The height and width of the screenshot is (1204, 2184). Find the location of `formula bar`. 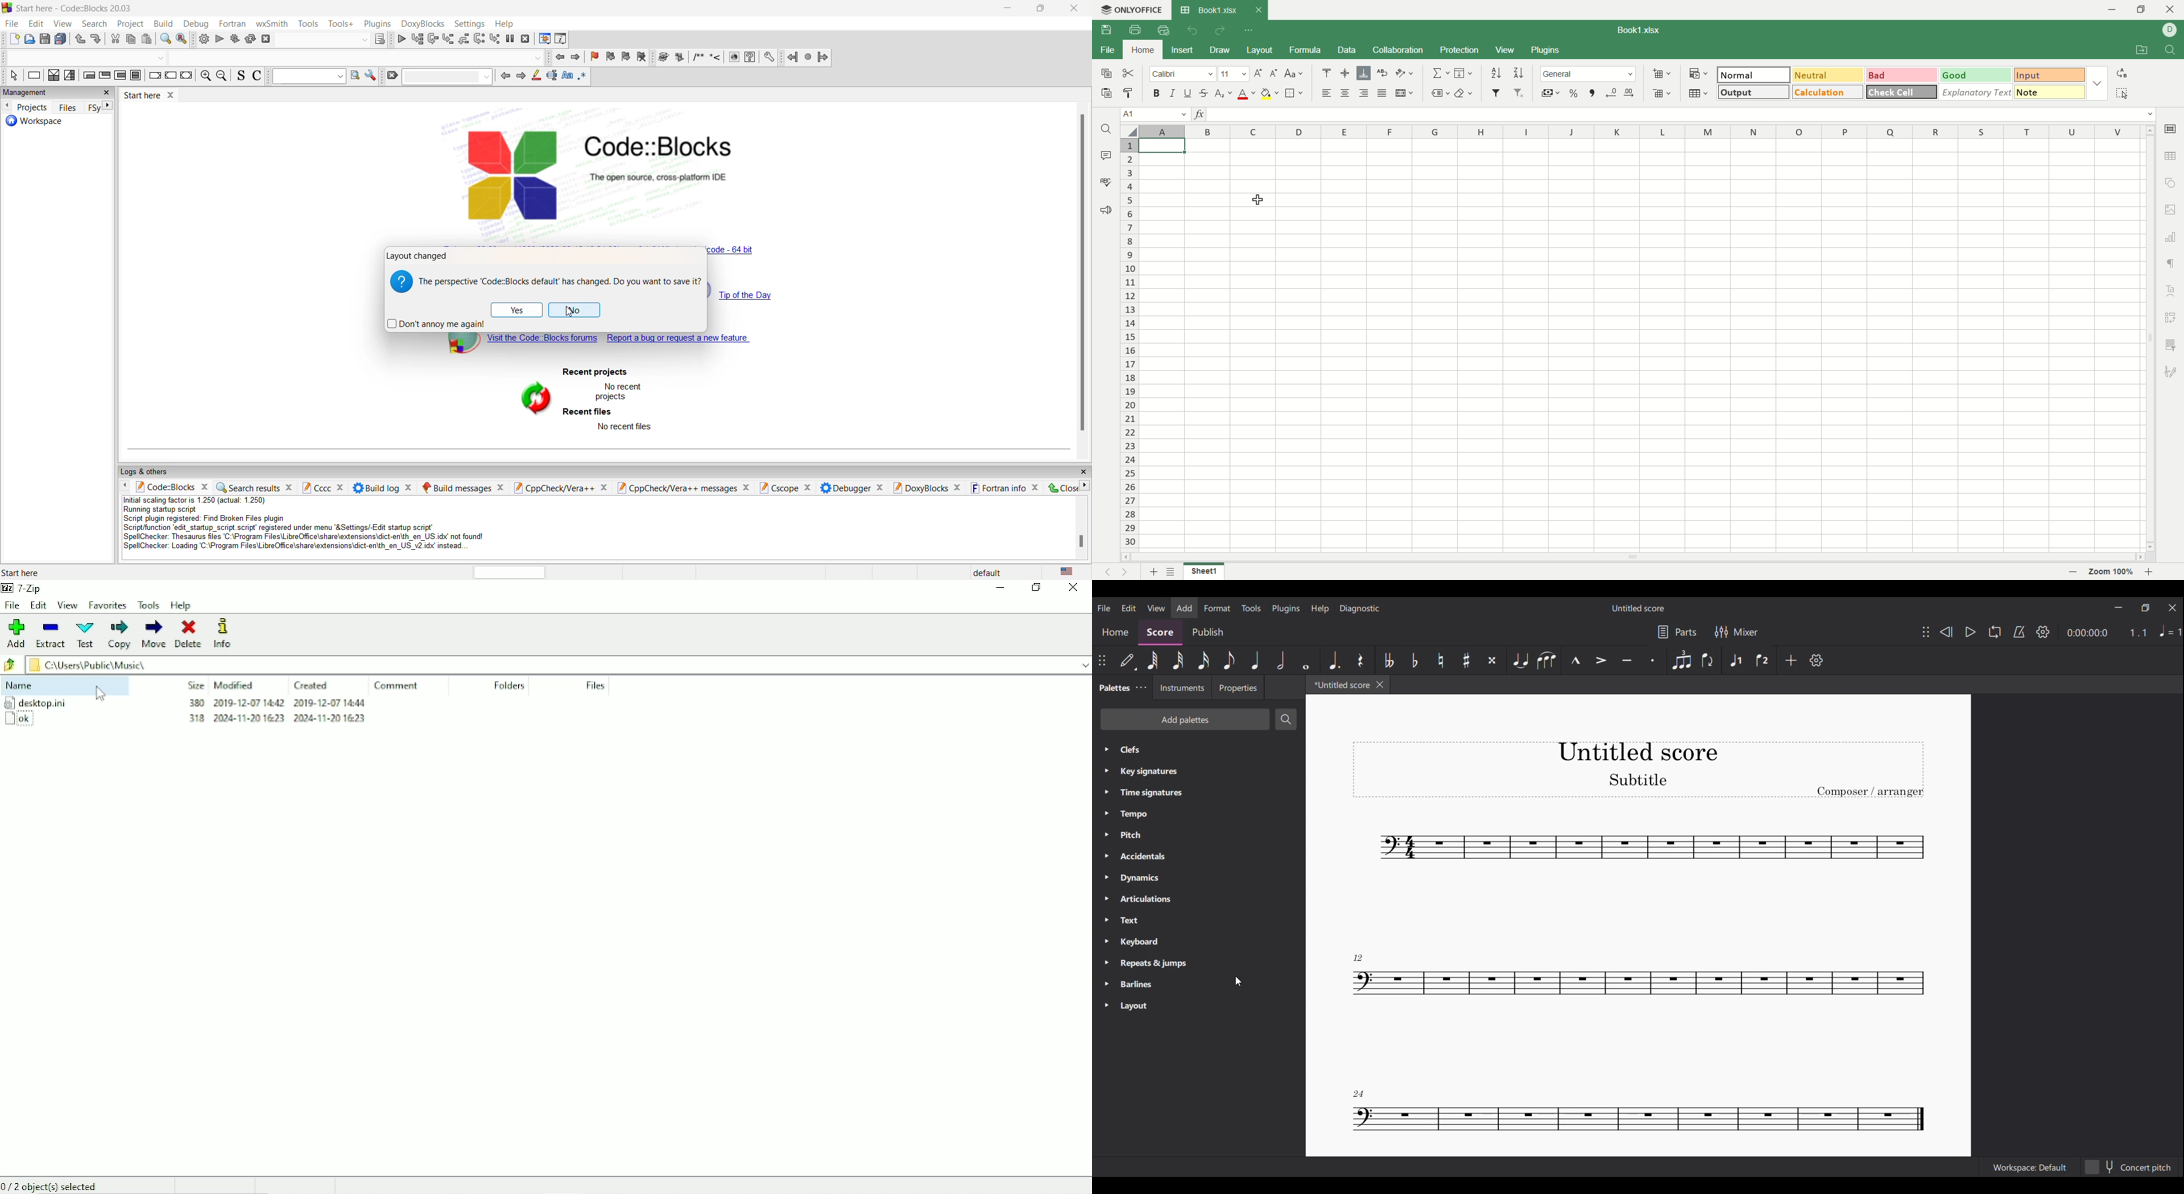

formula bar is located at coordinates (1682, 114).